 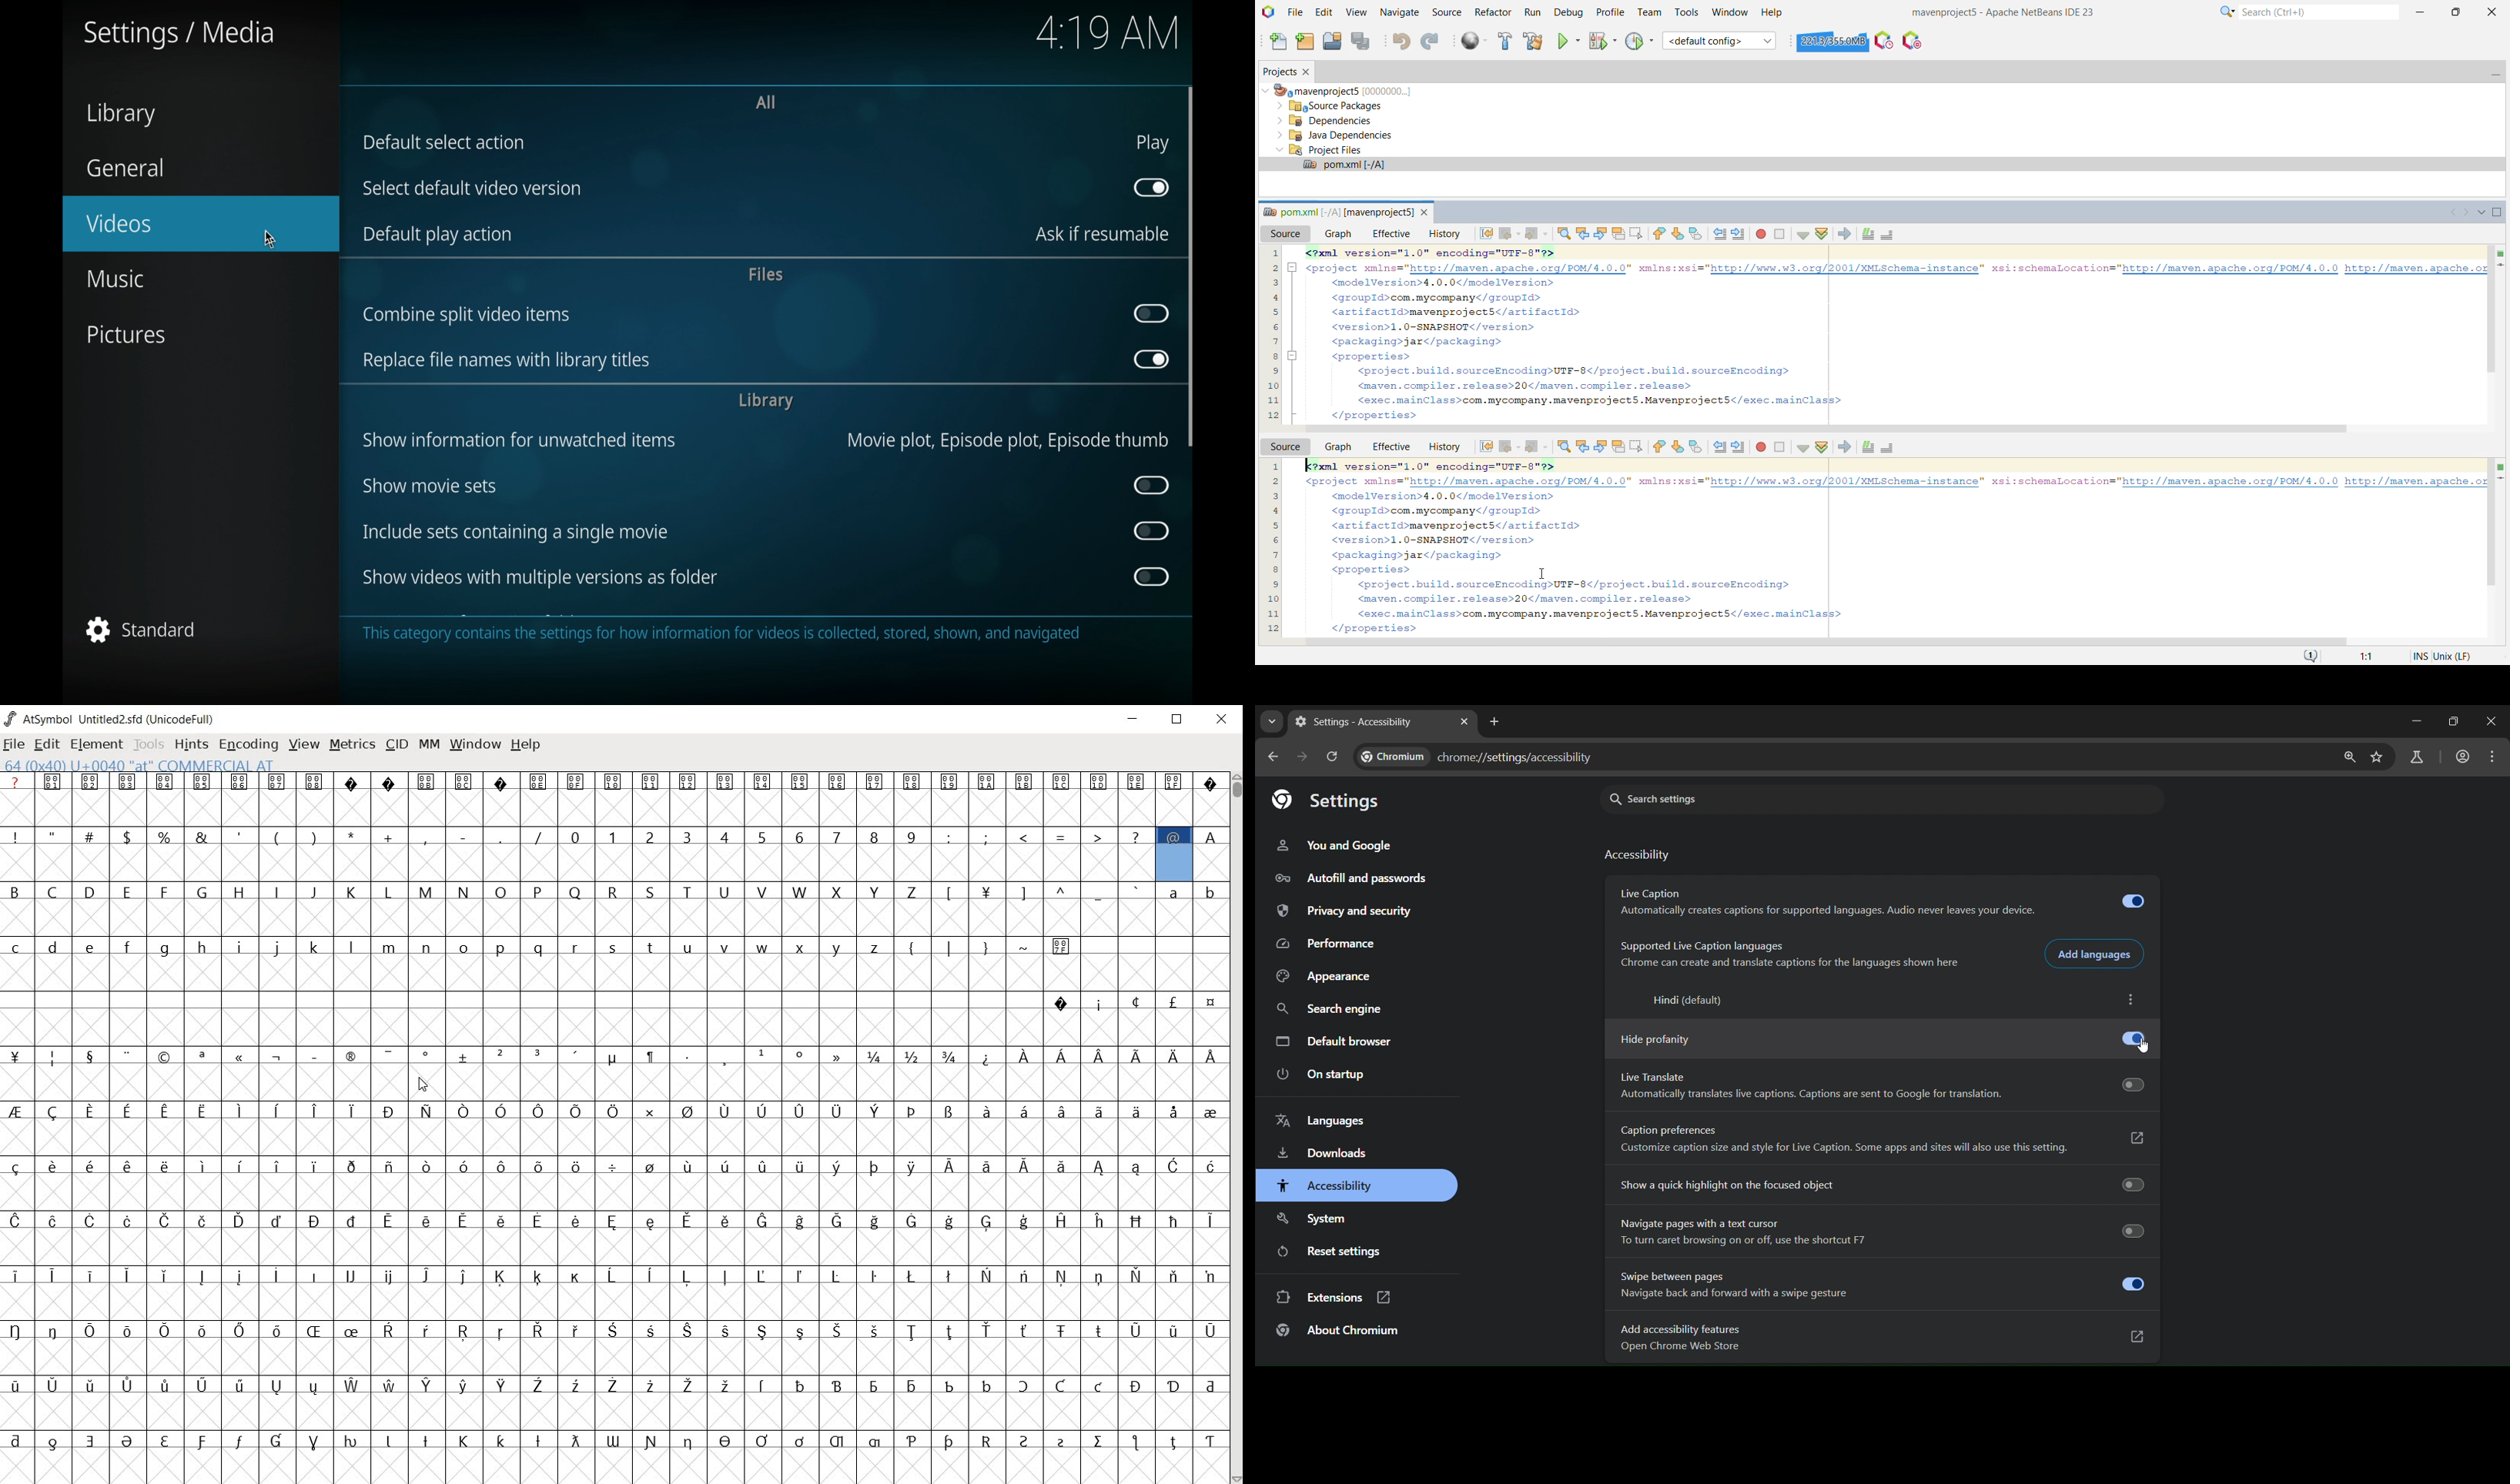 I want to click on empty glyph slots, so click(x=614, y=1300).